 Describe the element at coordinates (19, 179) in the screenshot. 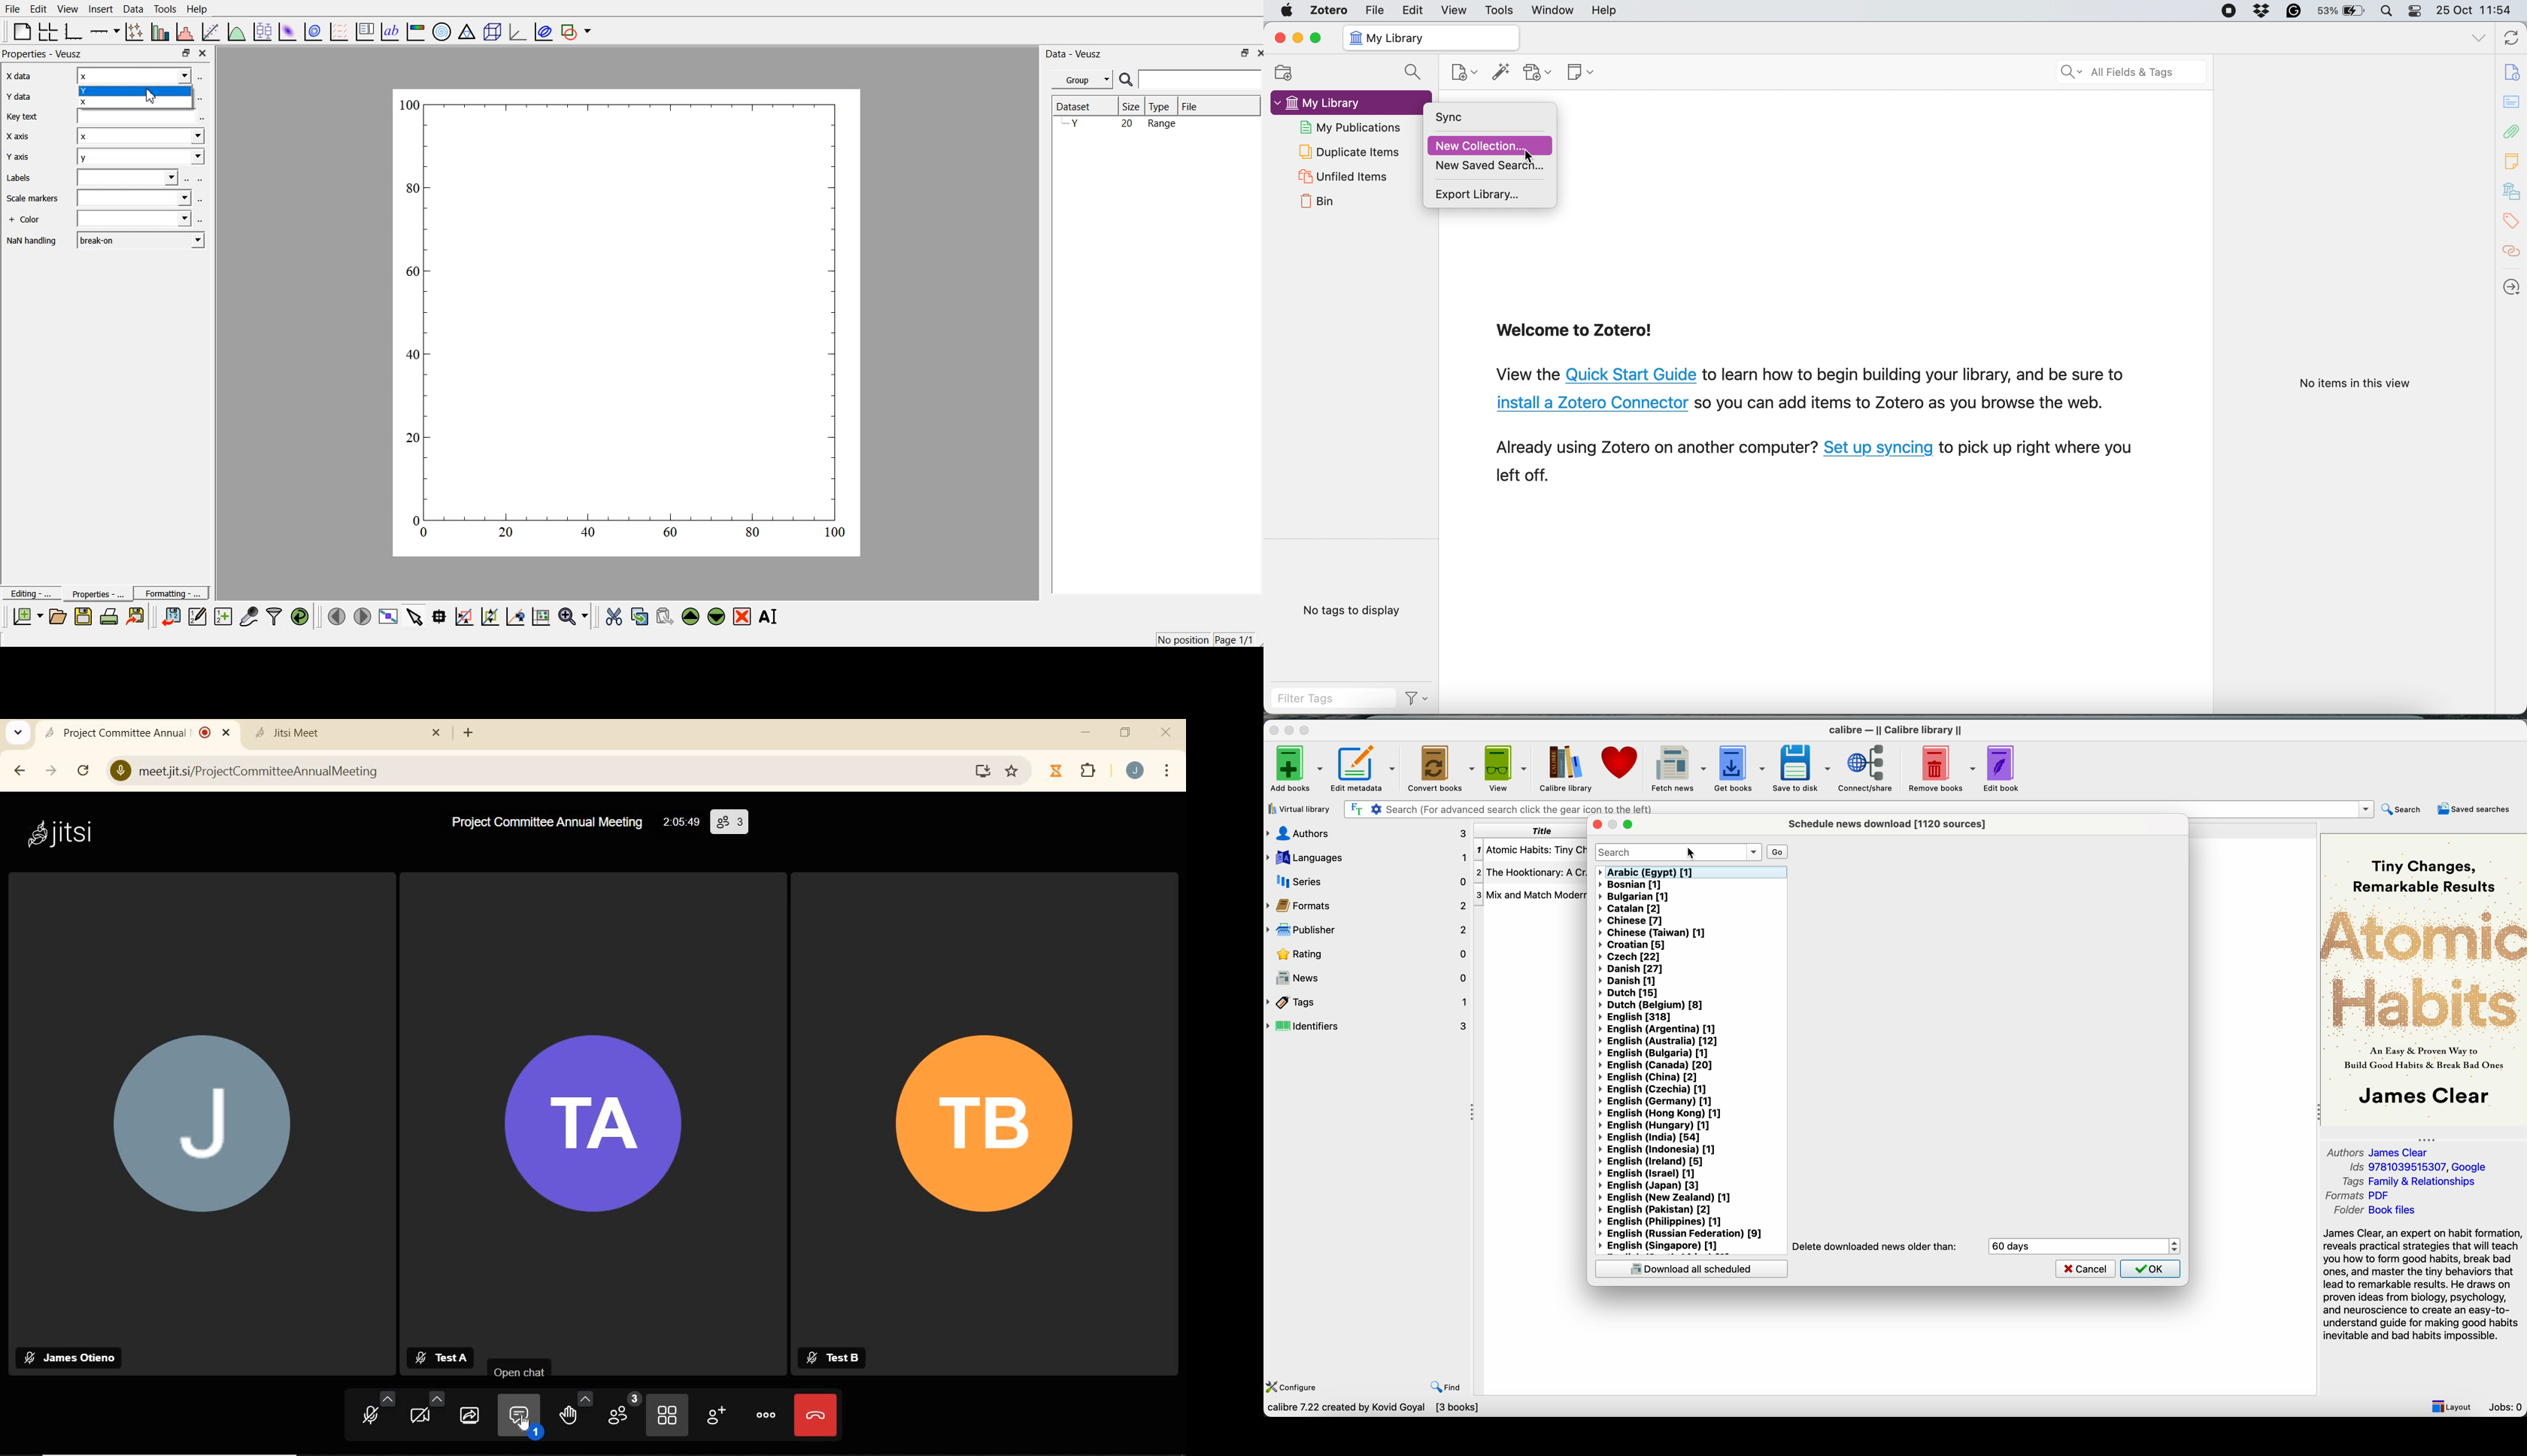

I see `Labels` at that location.